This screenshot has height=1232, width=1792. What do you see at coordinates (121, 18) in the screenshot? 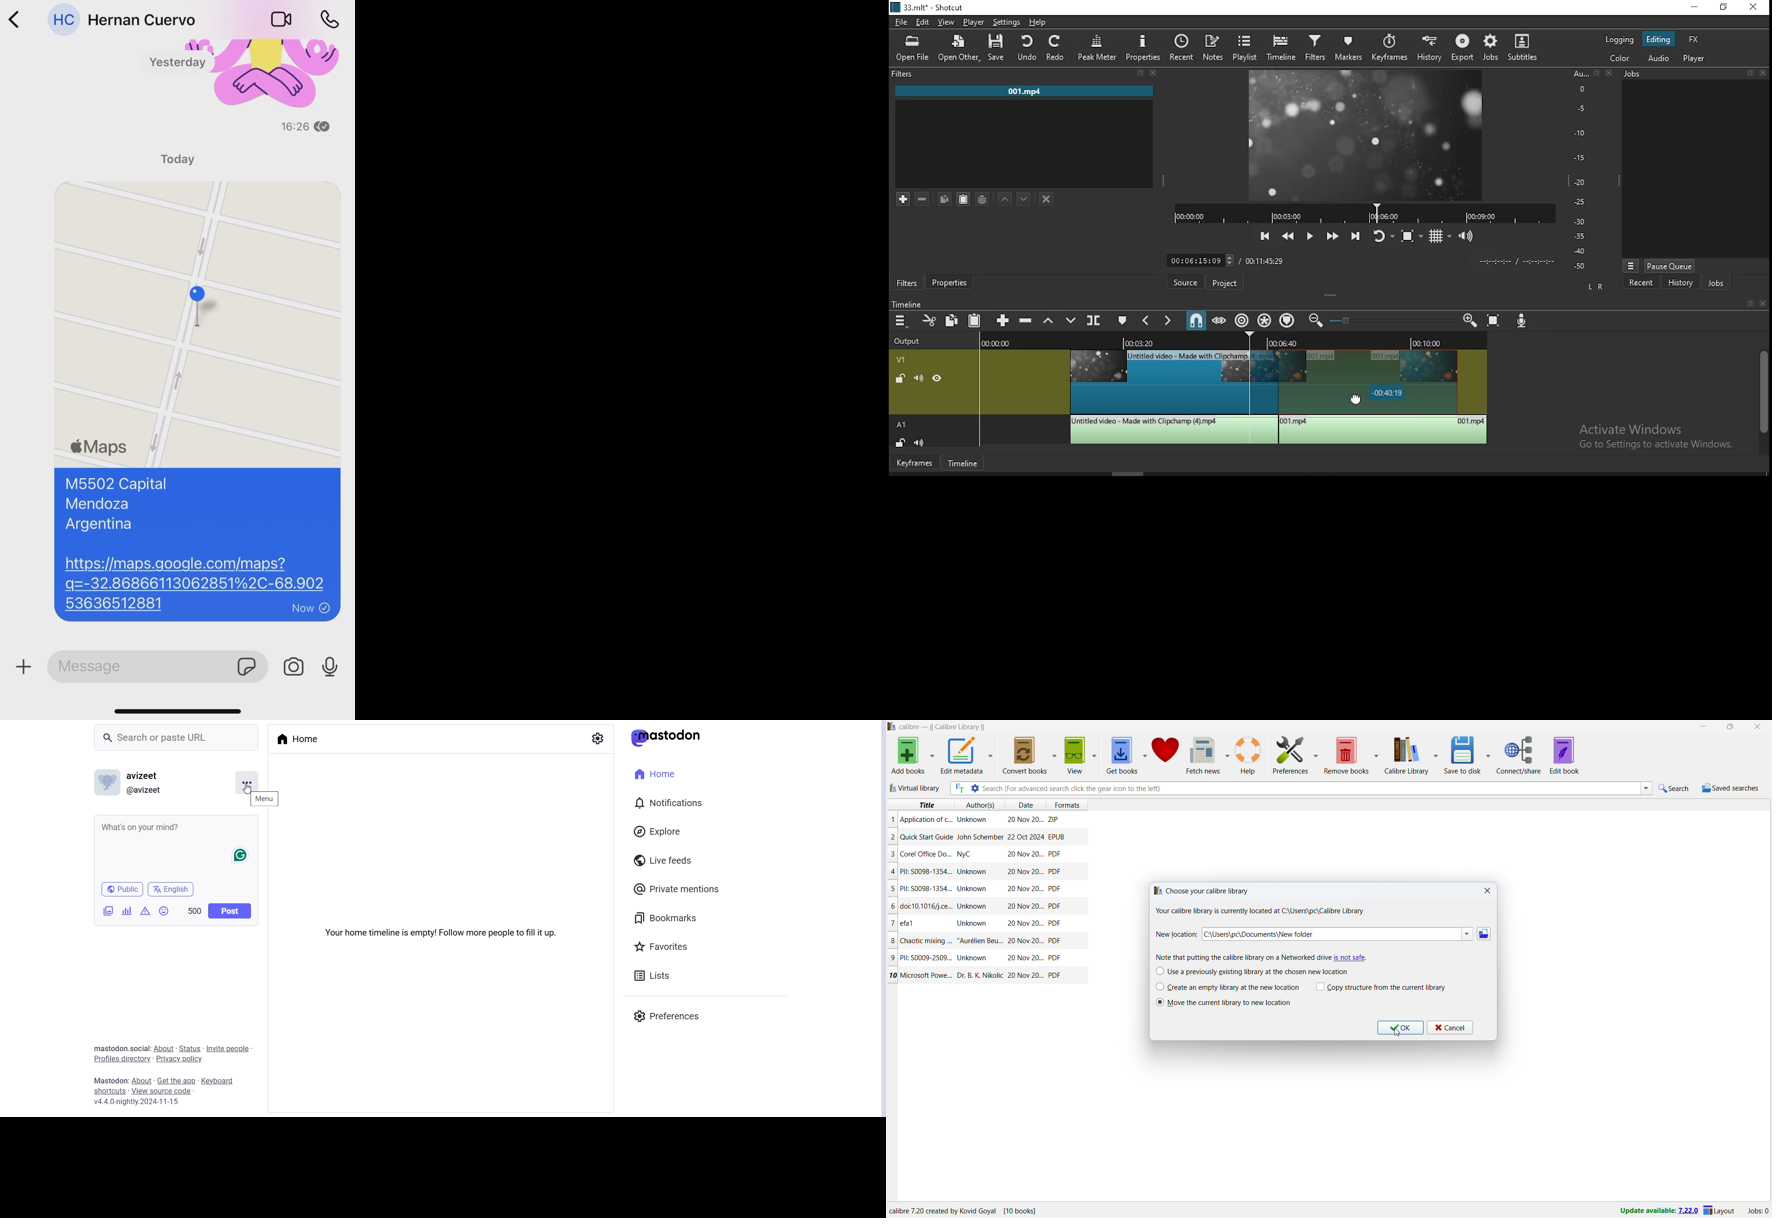
I see `Hernan Cuervo profile` at bounding box center [121, 18].